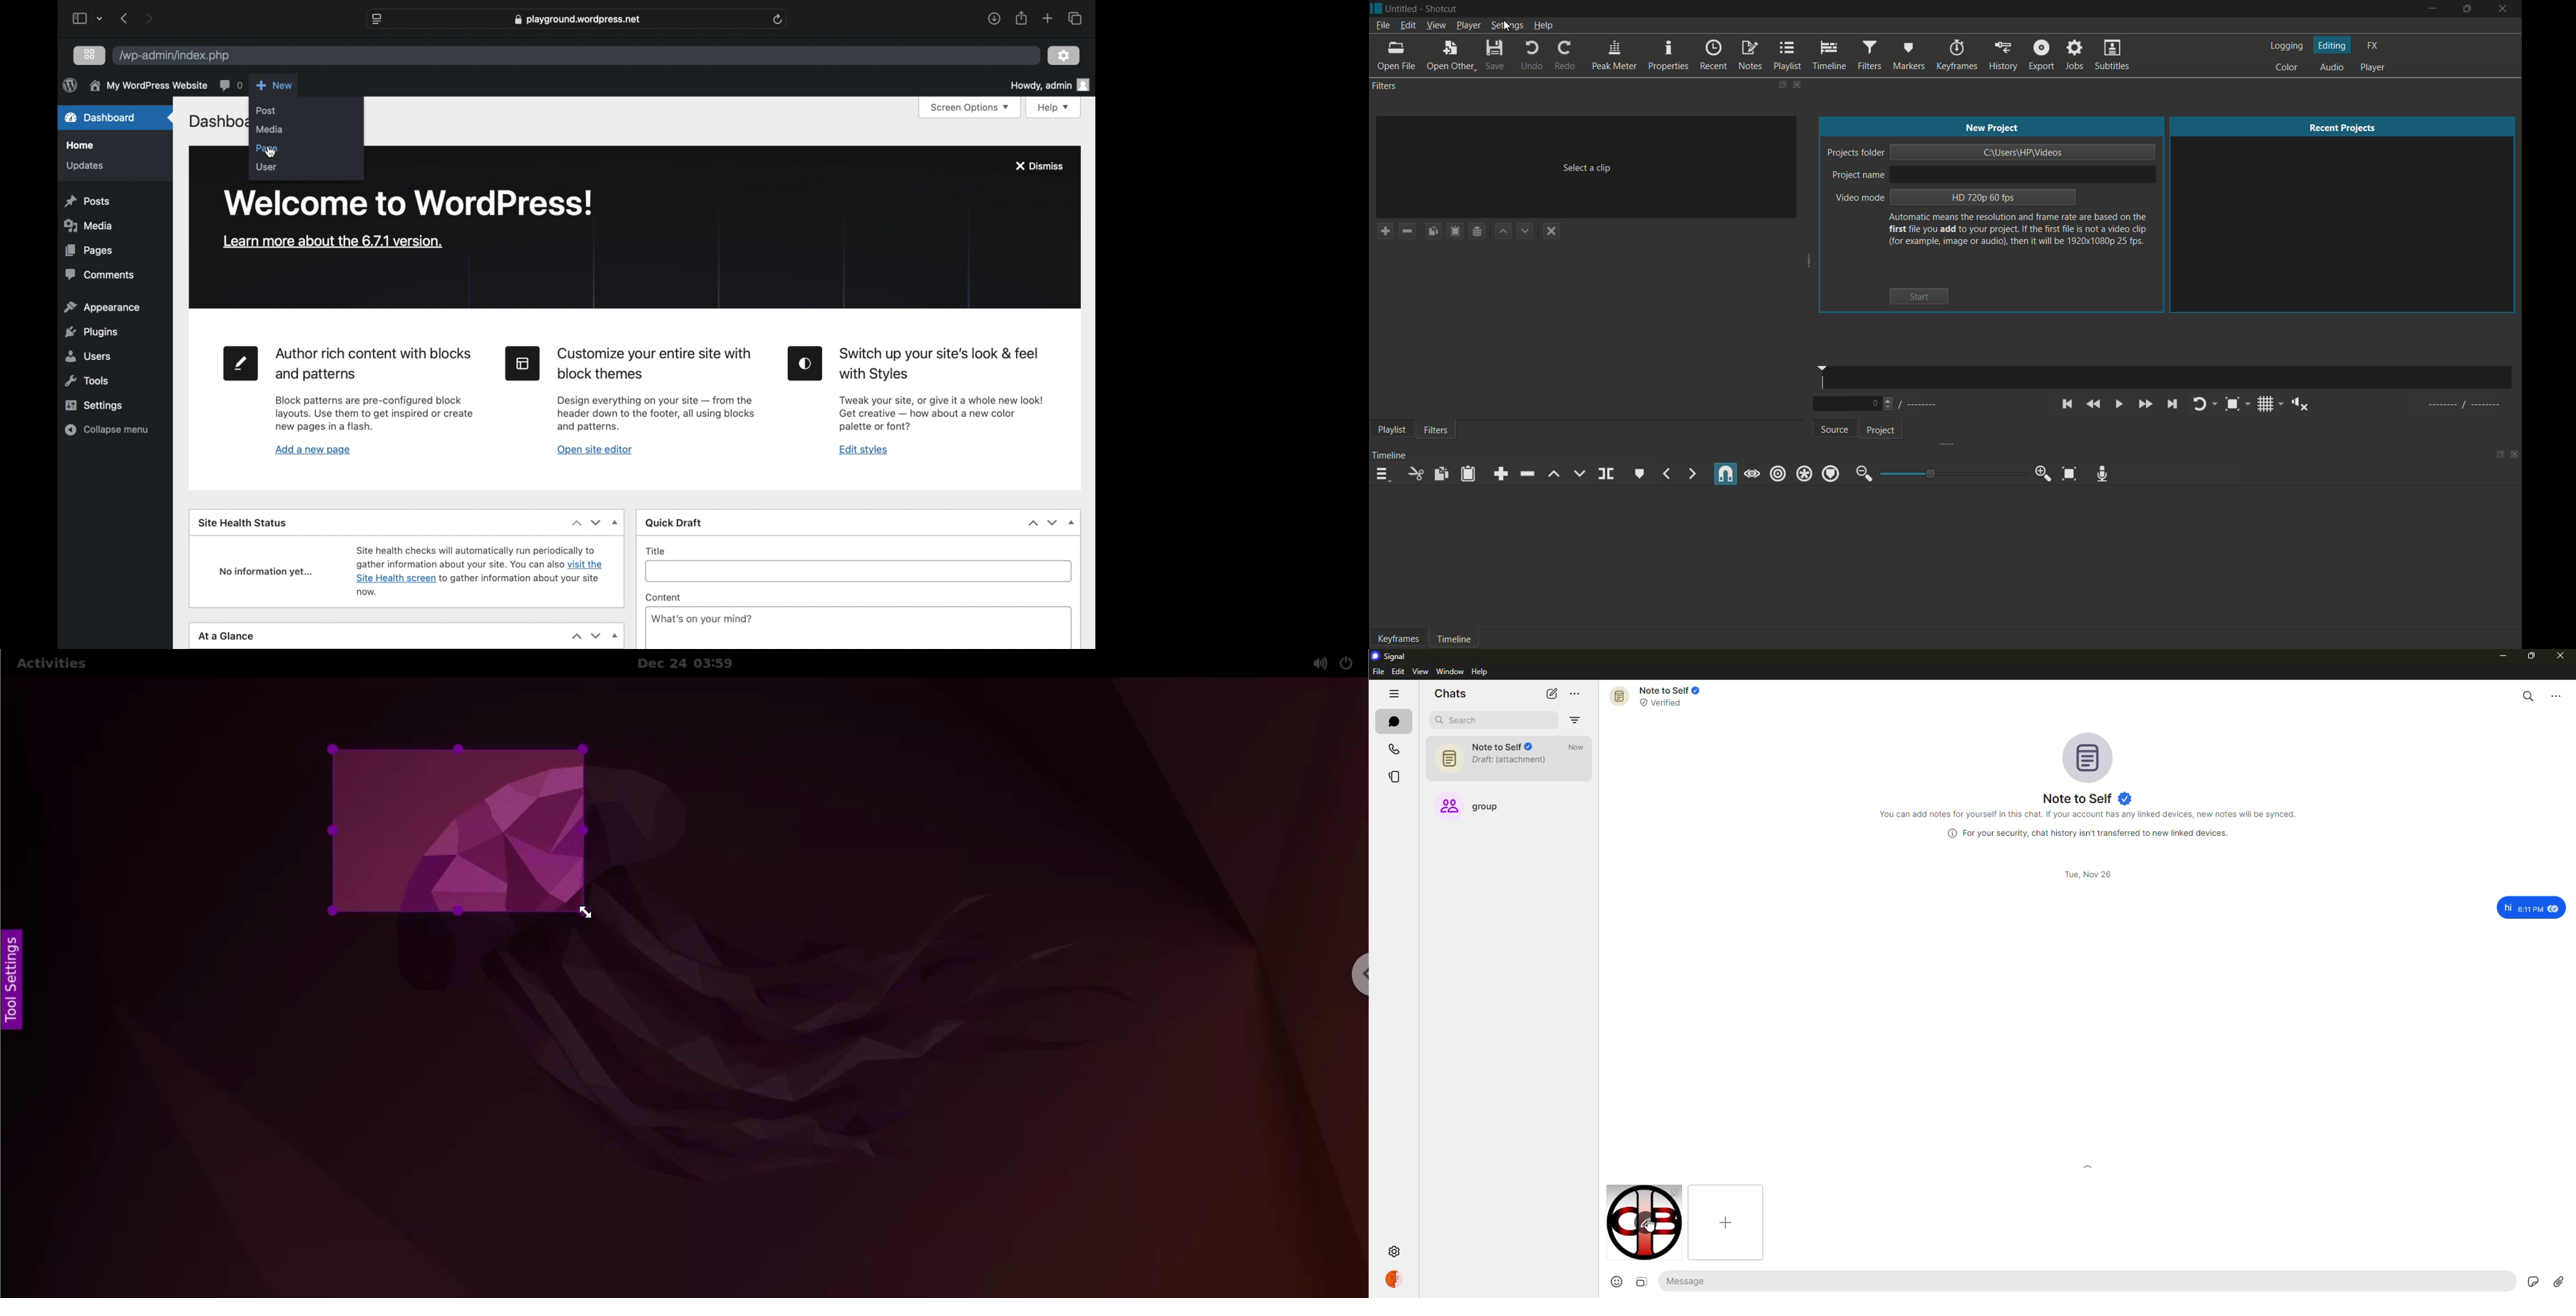 This screenshot has height=1316, width=2576. I want to click on recent, so click(1715, 55).